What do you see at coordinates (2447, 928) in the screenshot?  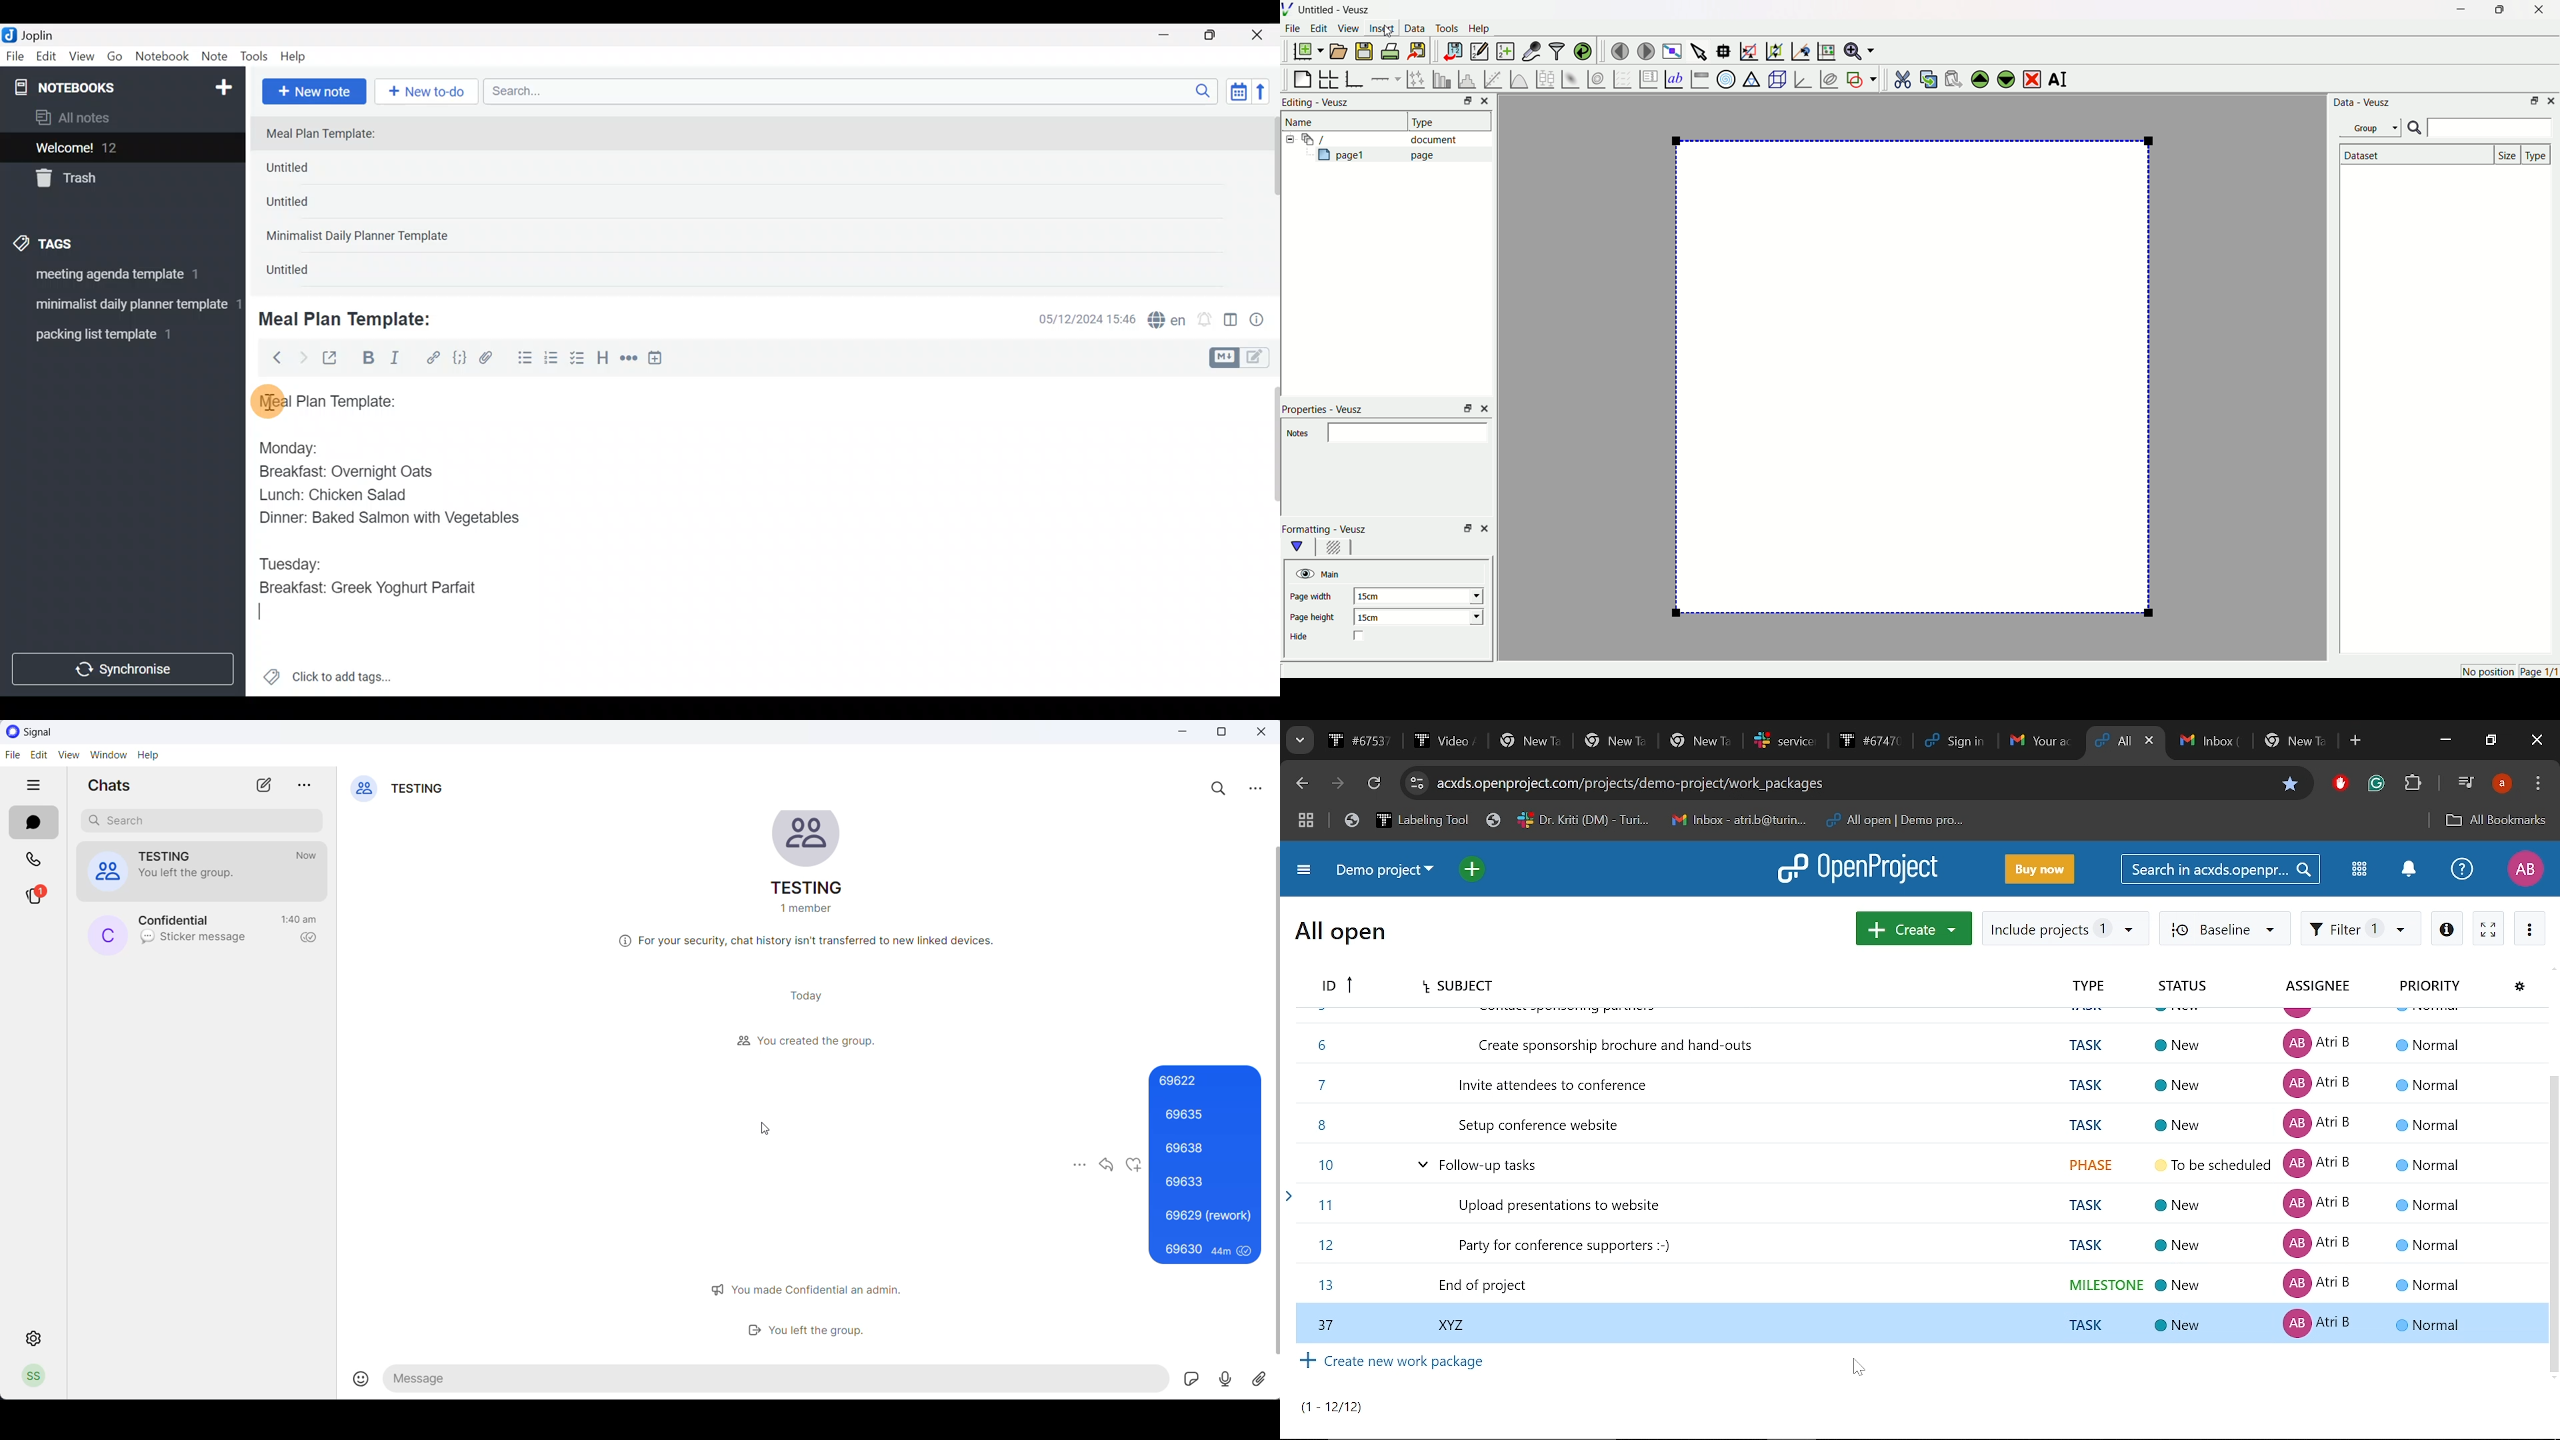 I see `Open details view` at bounding box center [2447, 928].